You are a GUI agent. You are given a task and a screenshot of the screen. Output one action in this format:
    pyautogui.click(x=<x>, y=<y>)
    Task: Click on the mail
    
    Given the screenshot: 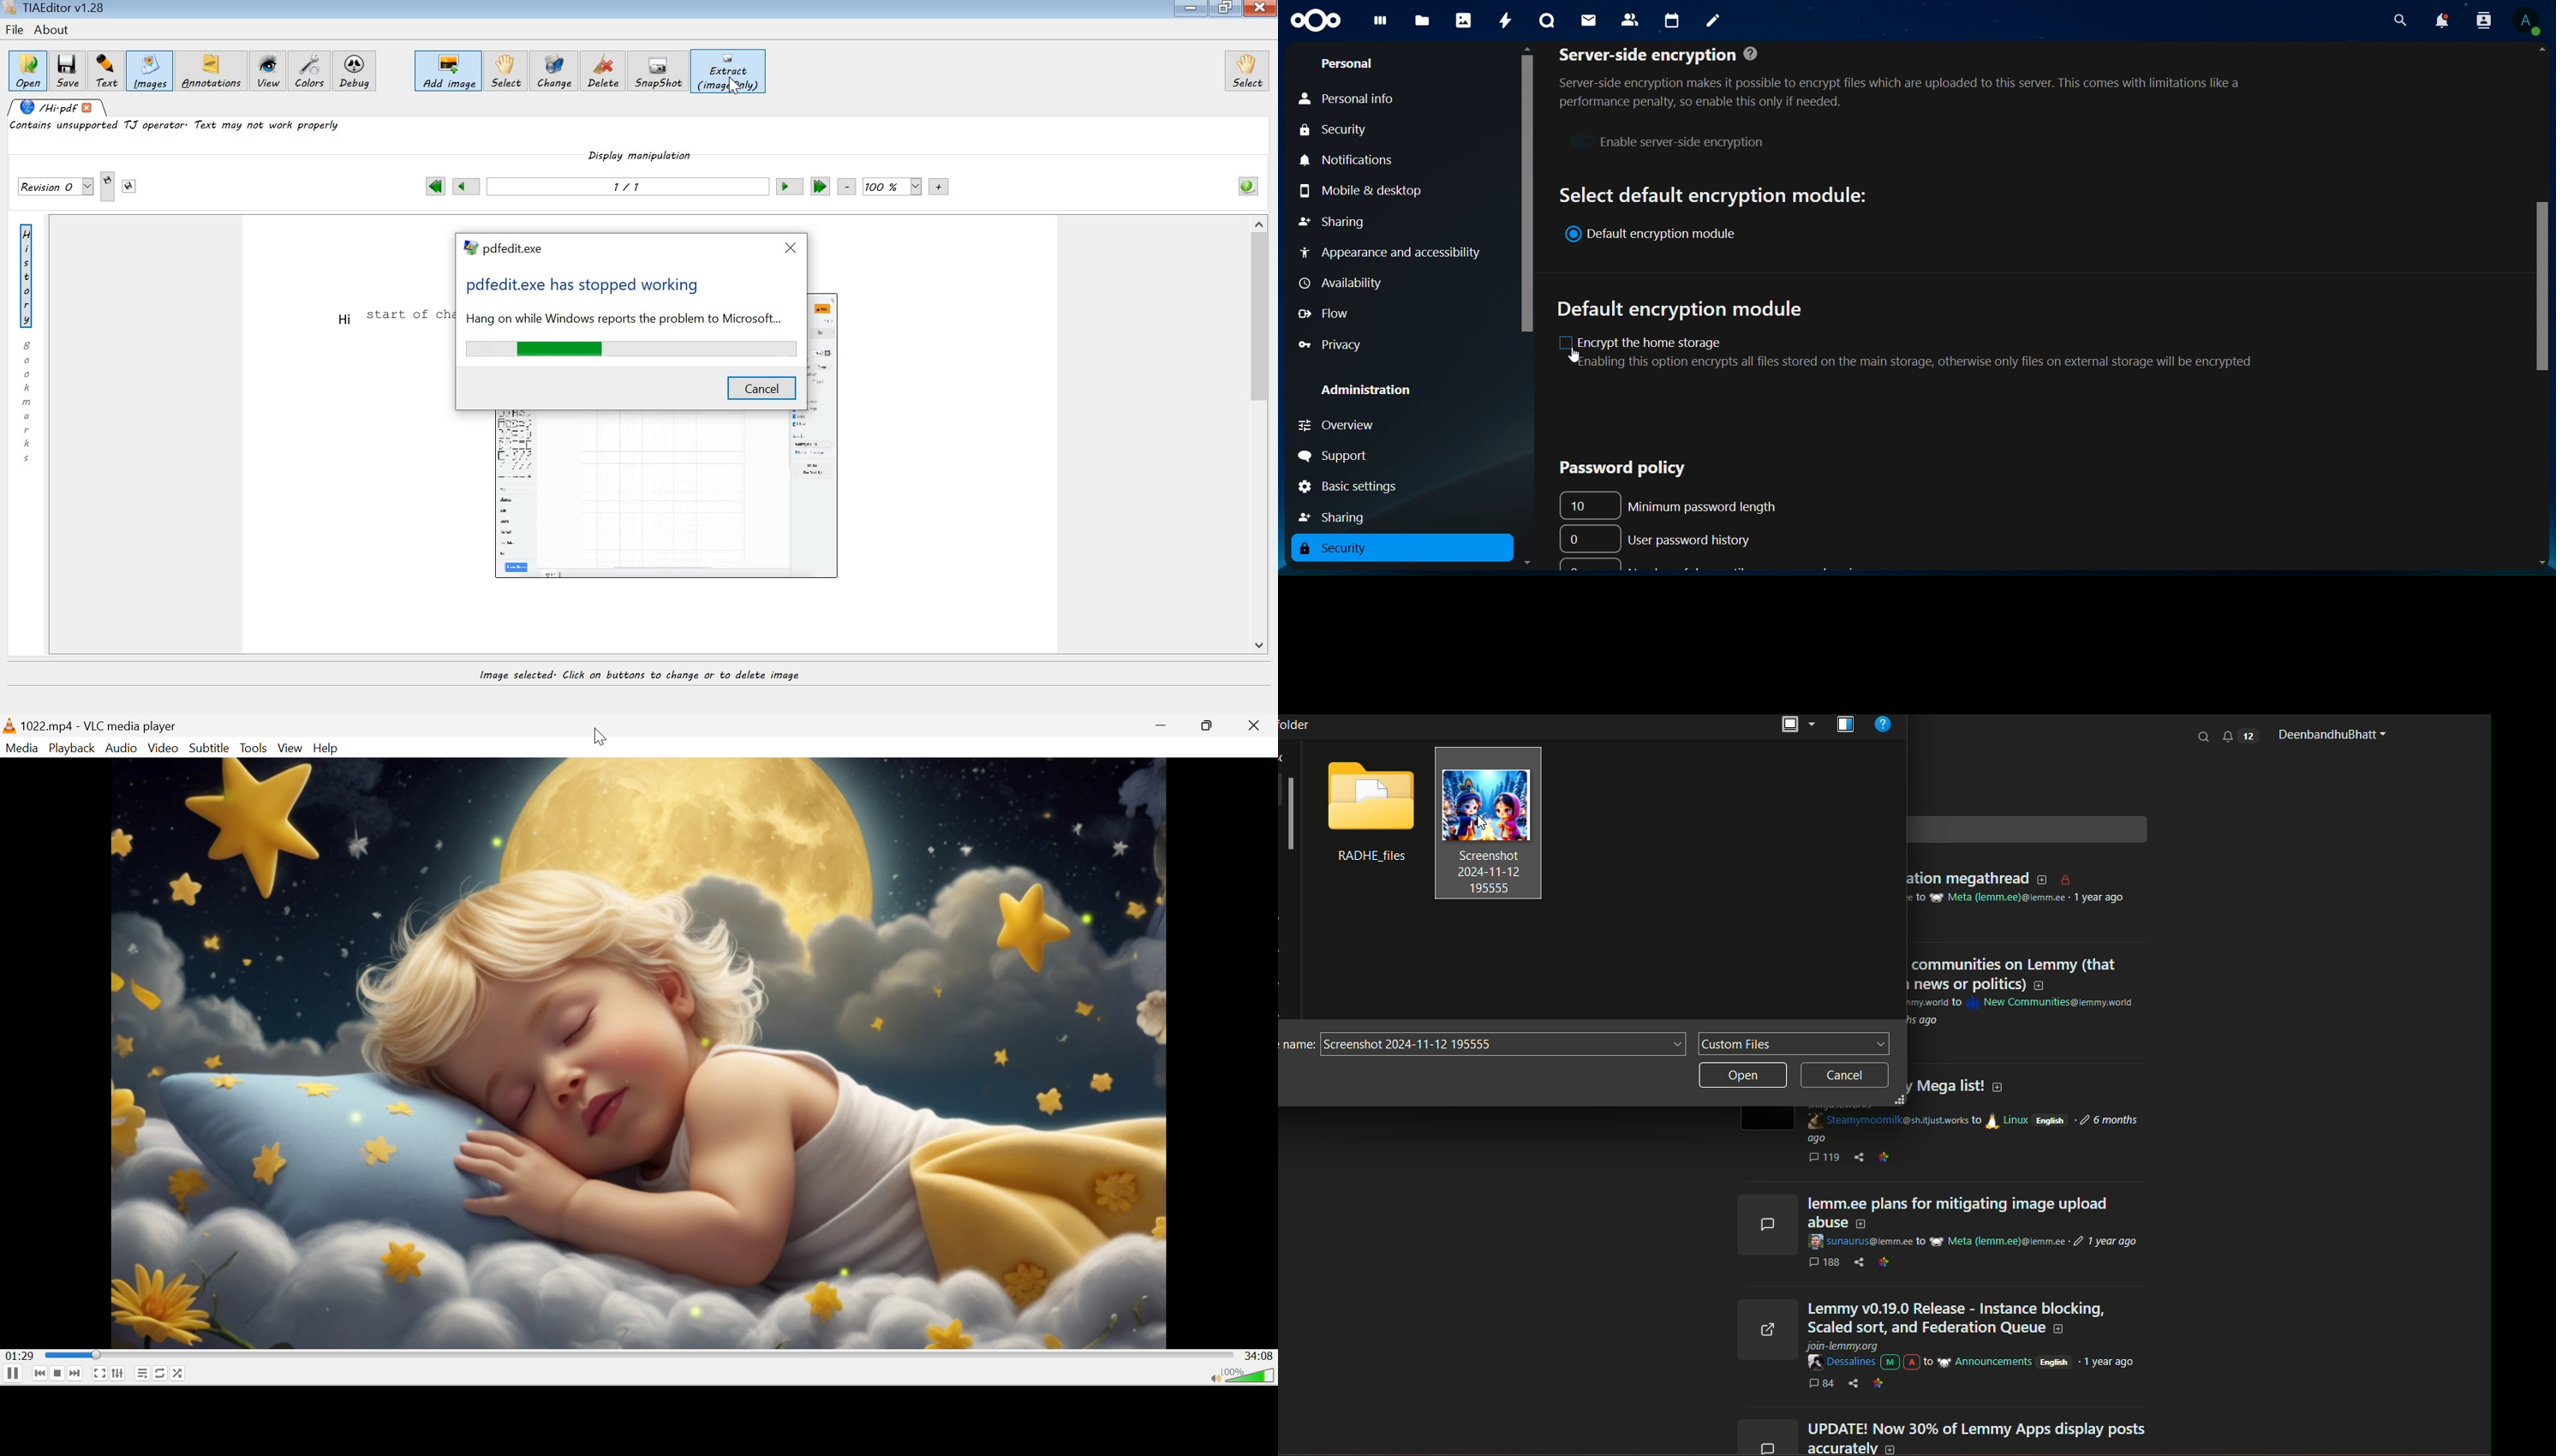 What is the action you would take?
    pyautogui.click(x=1588, y=19)
    